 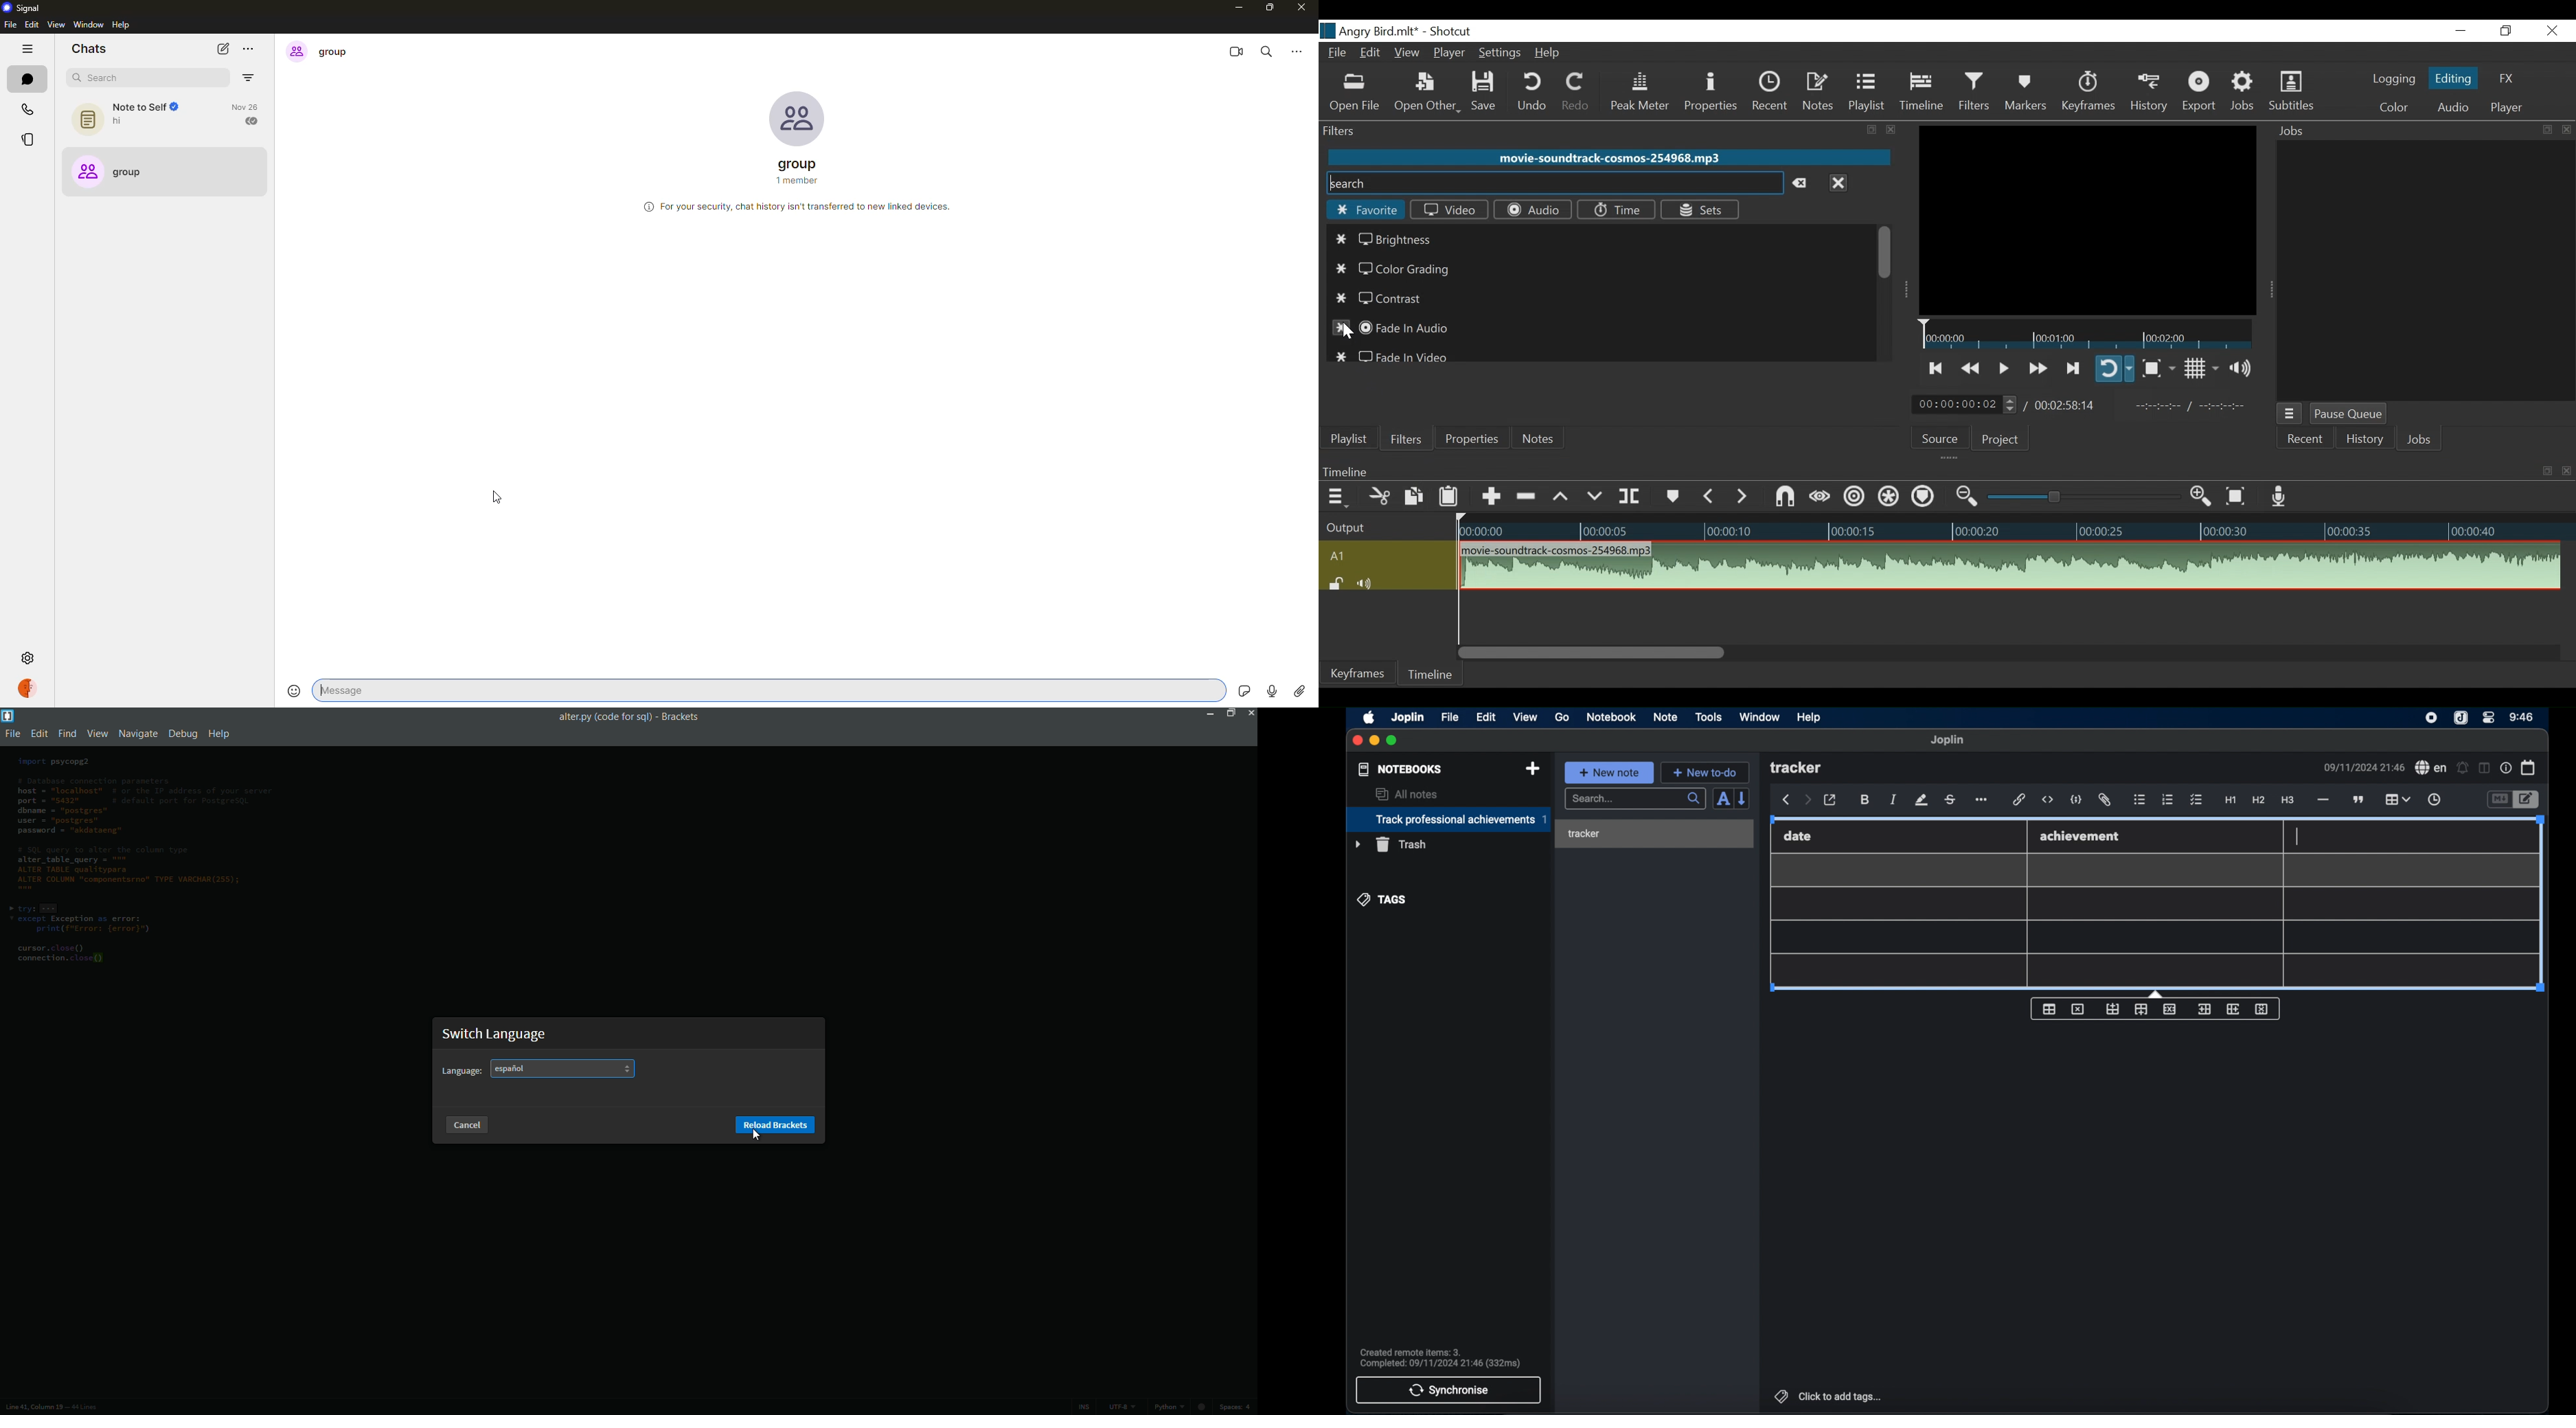 I want to click on go, so click(x=1563, y=717).